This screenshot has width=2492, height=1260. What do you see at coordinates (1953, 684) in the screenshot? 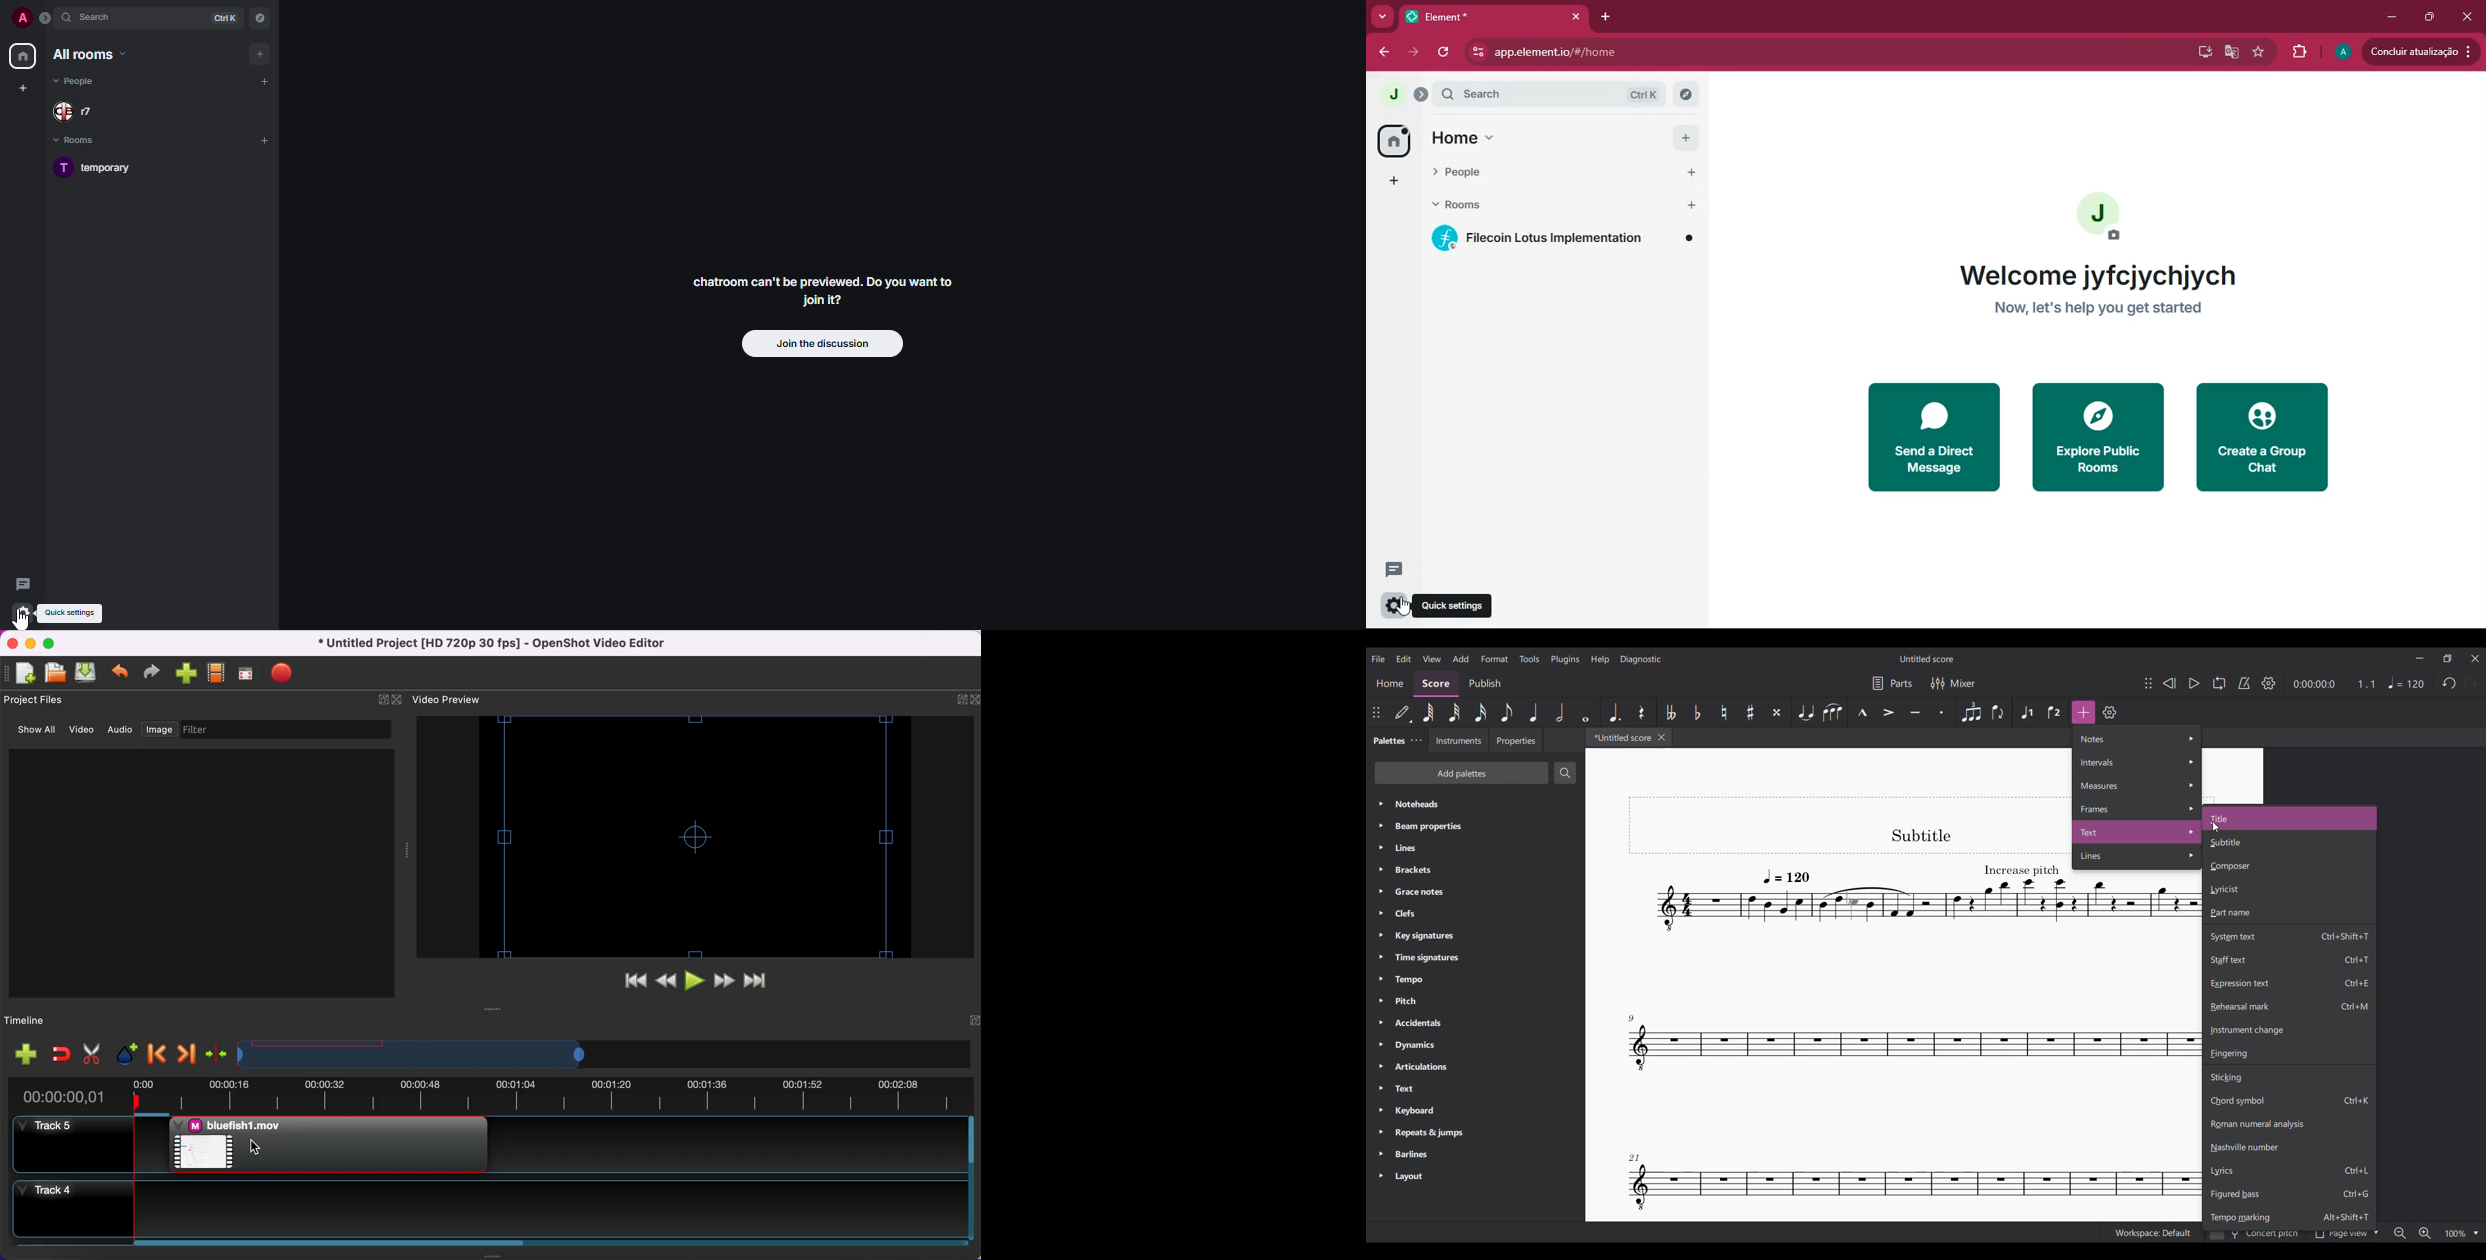
I see `Mixer settings` at bounding box center [1953, 684].